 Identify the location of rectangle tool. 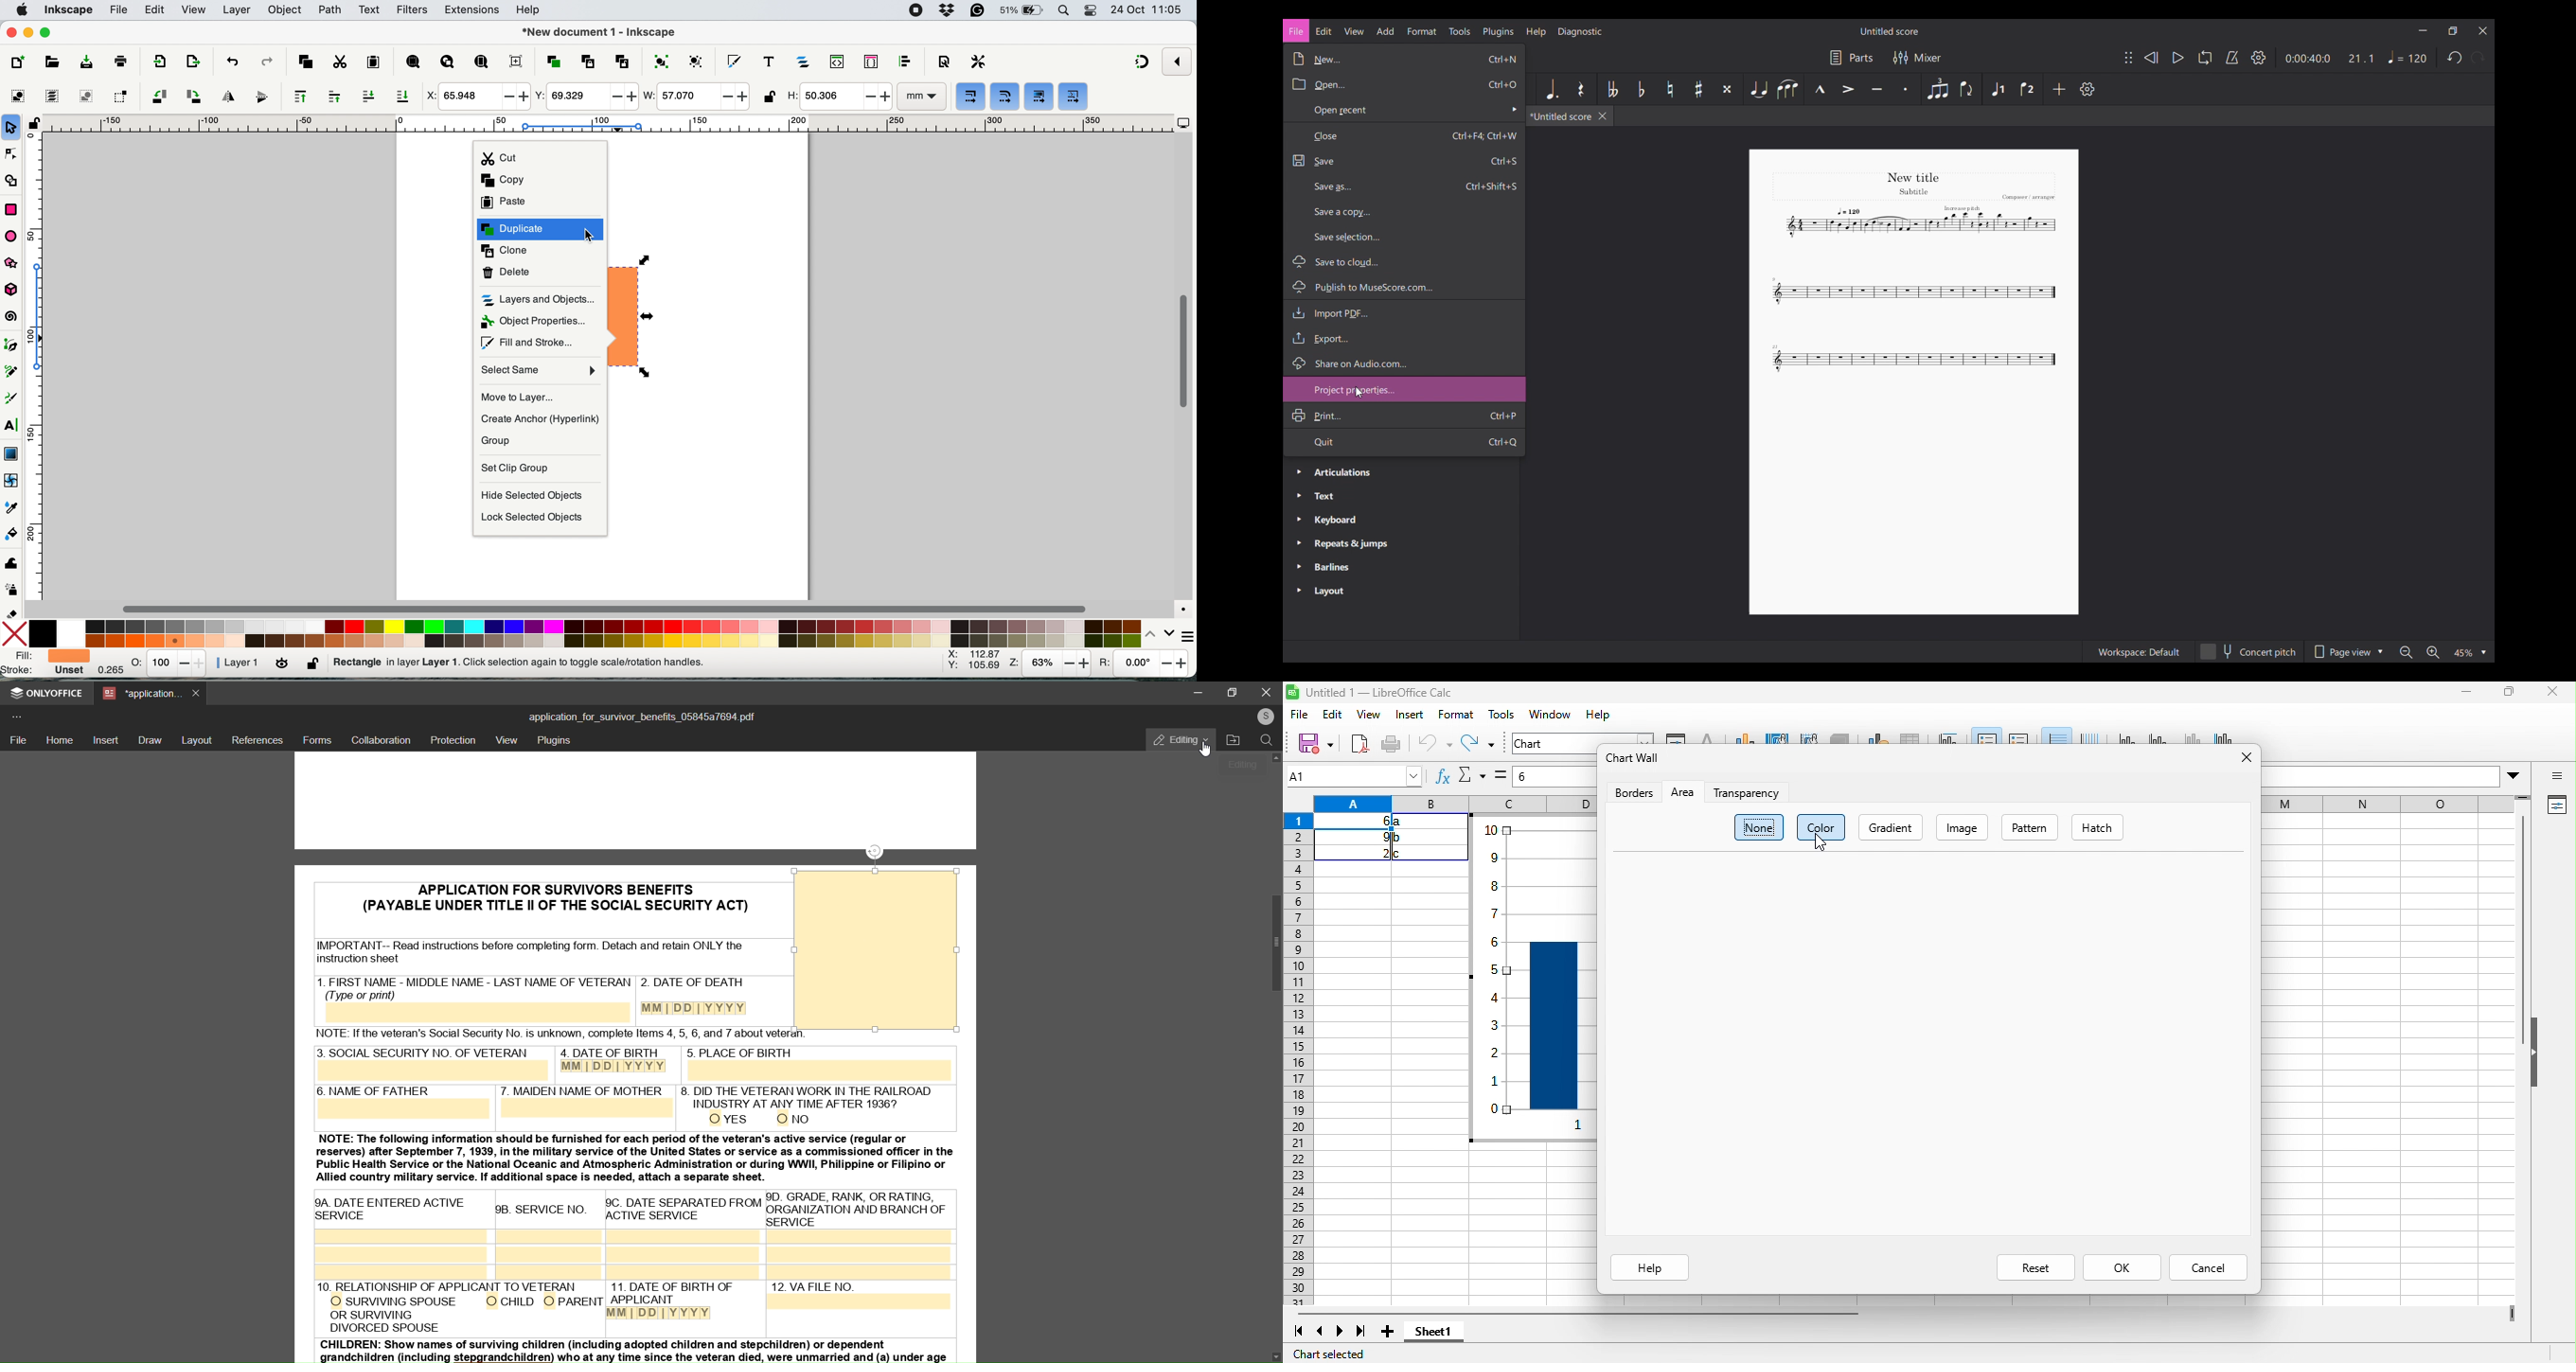
(11, 208).